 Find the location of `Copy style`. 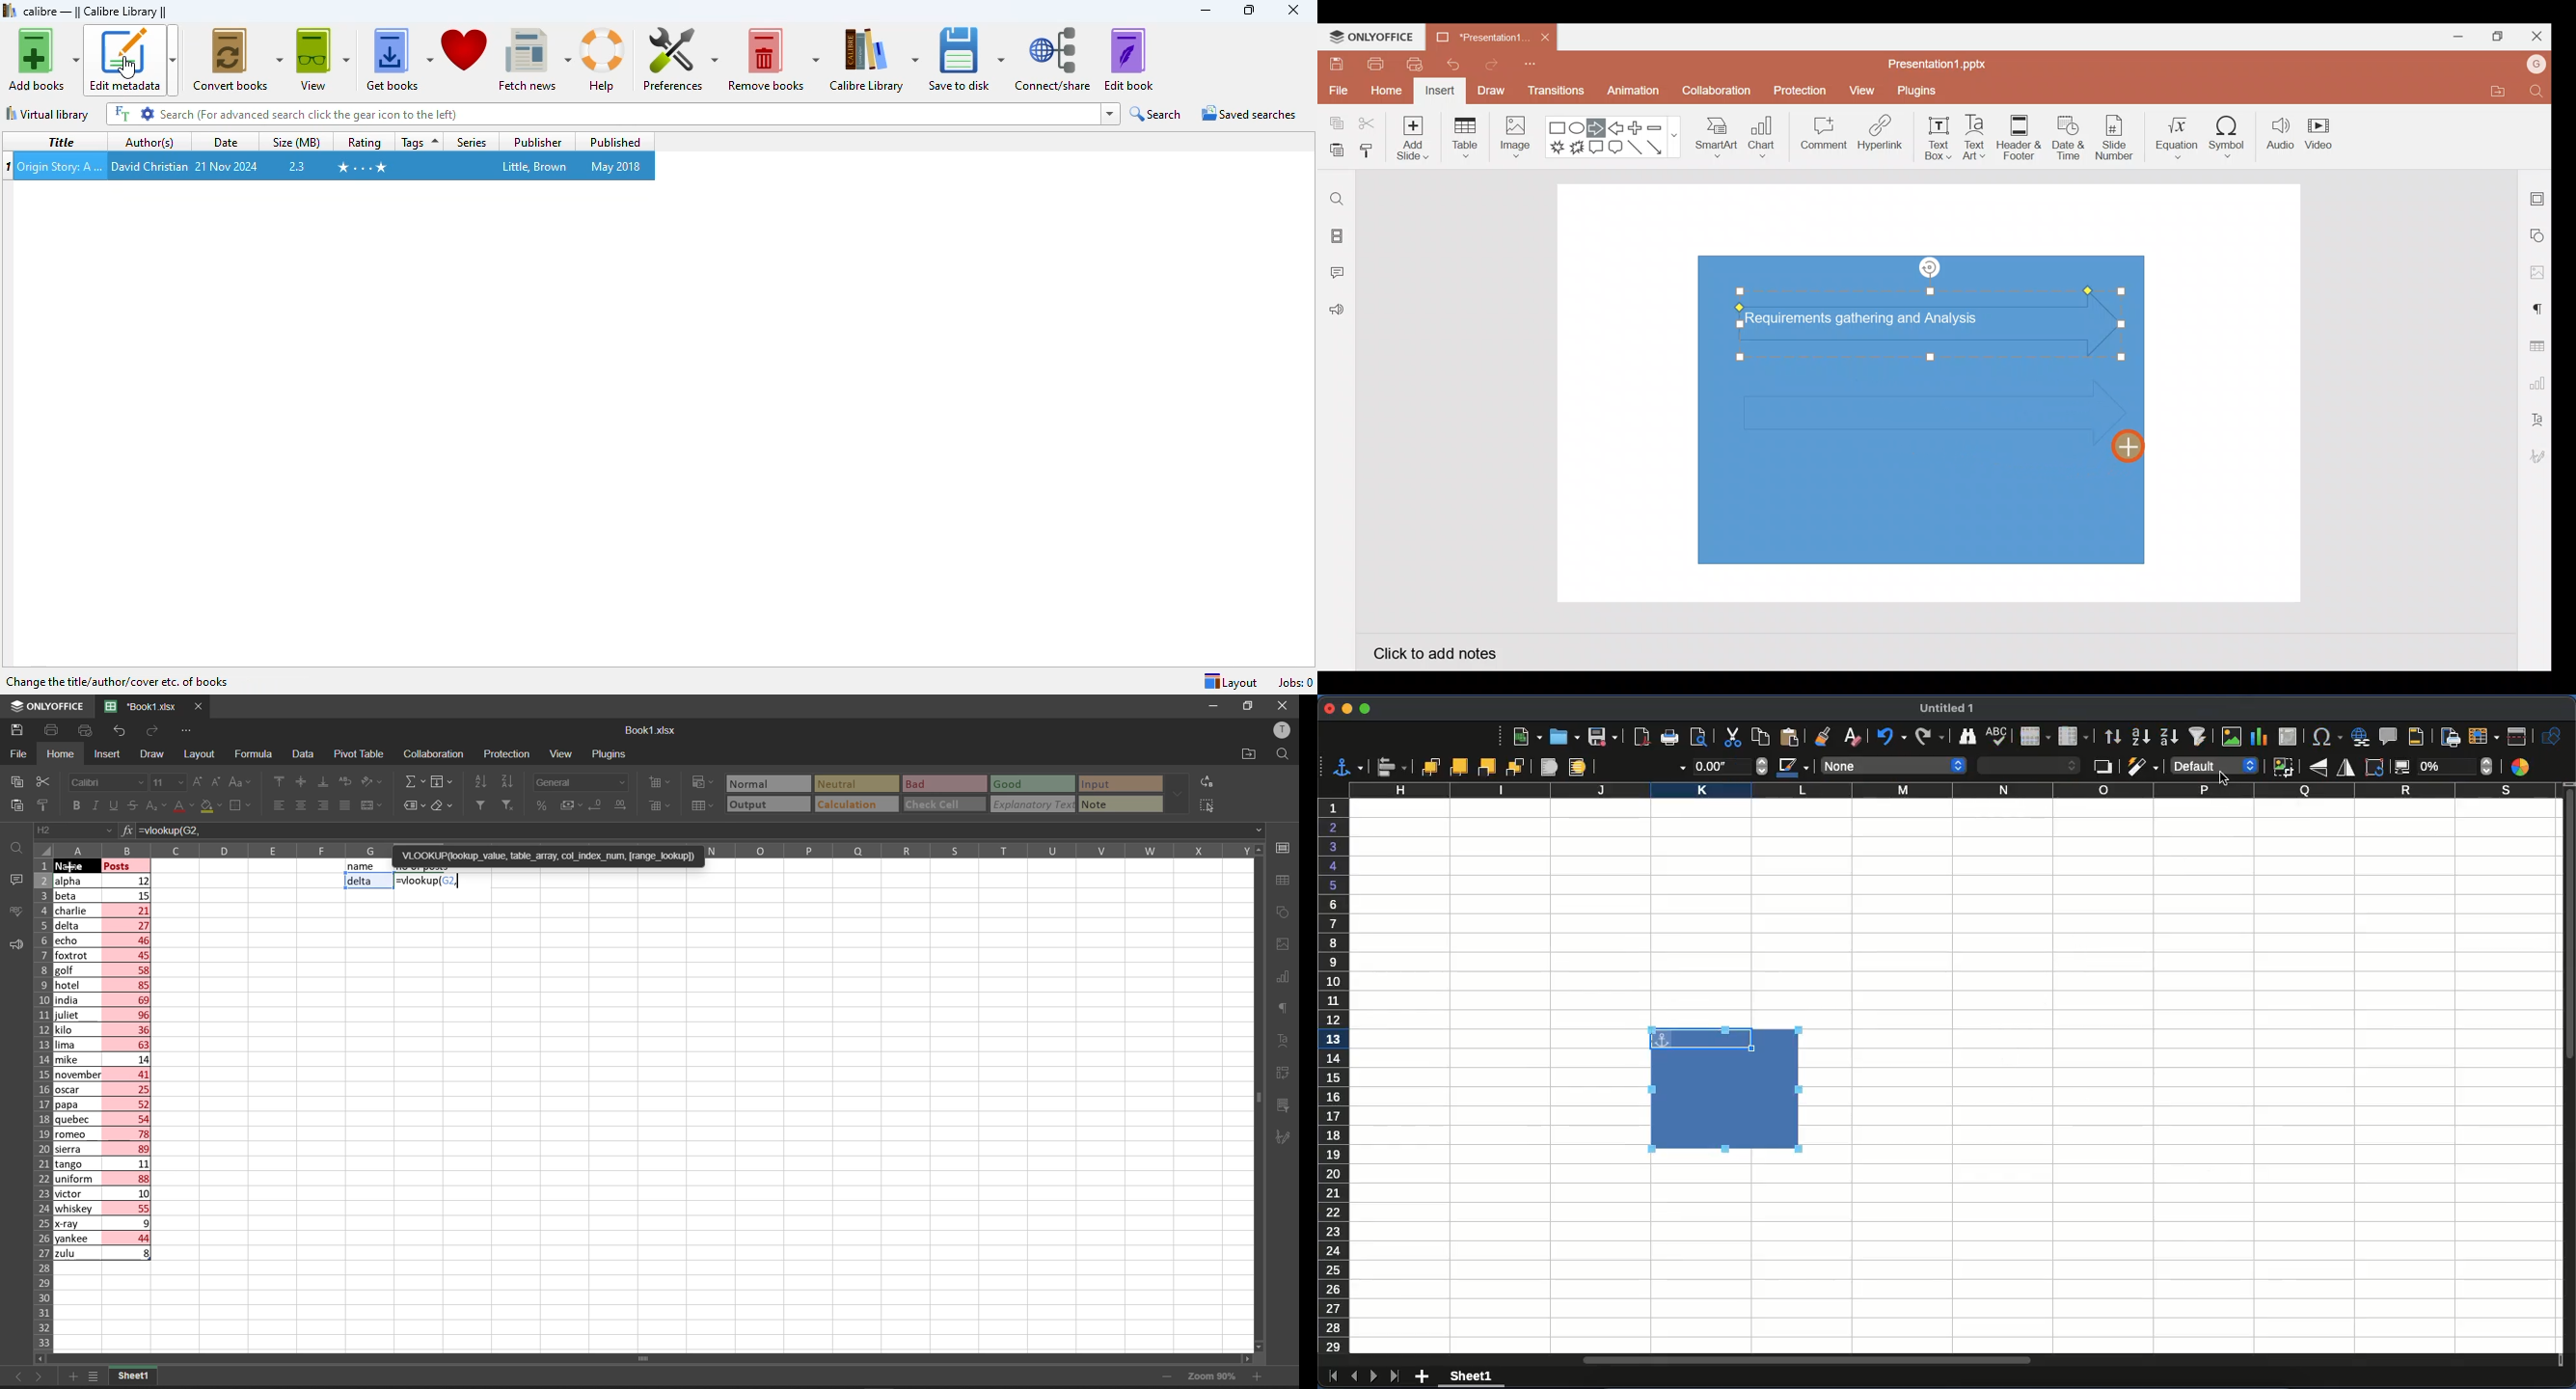

Copy style is located at coordinates (1368, 152).